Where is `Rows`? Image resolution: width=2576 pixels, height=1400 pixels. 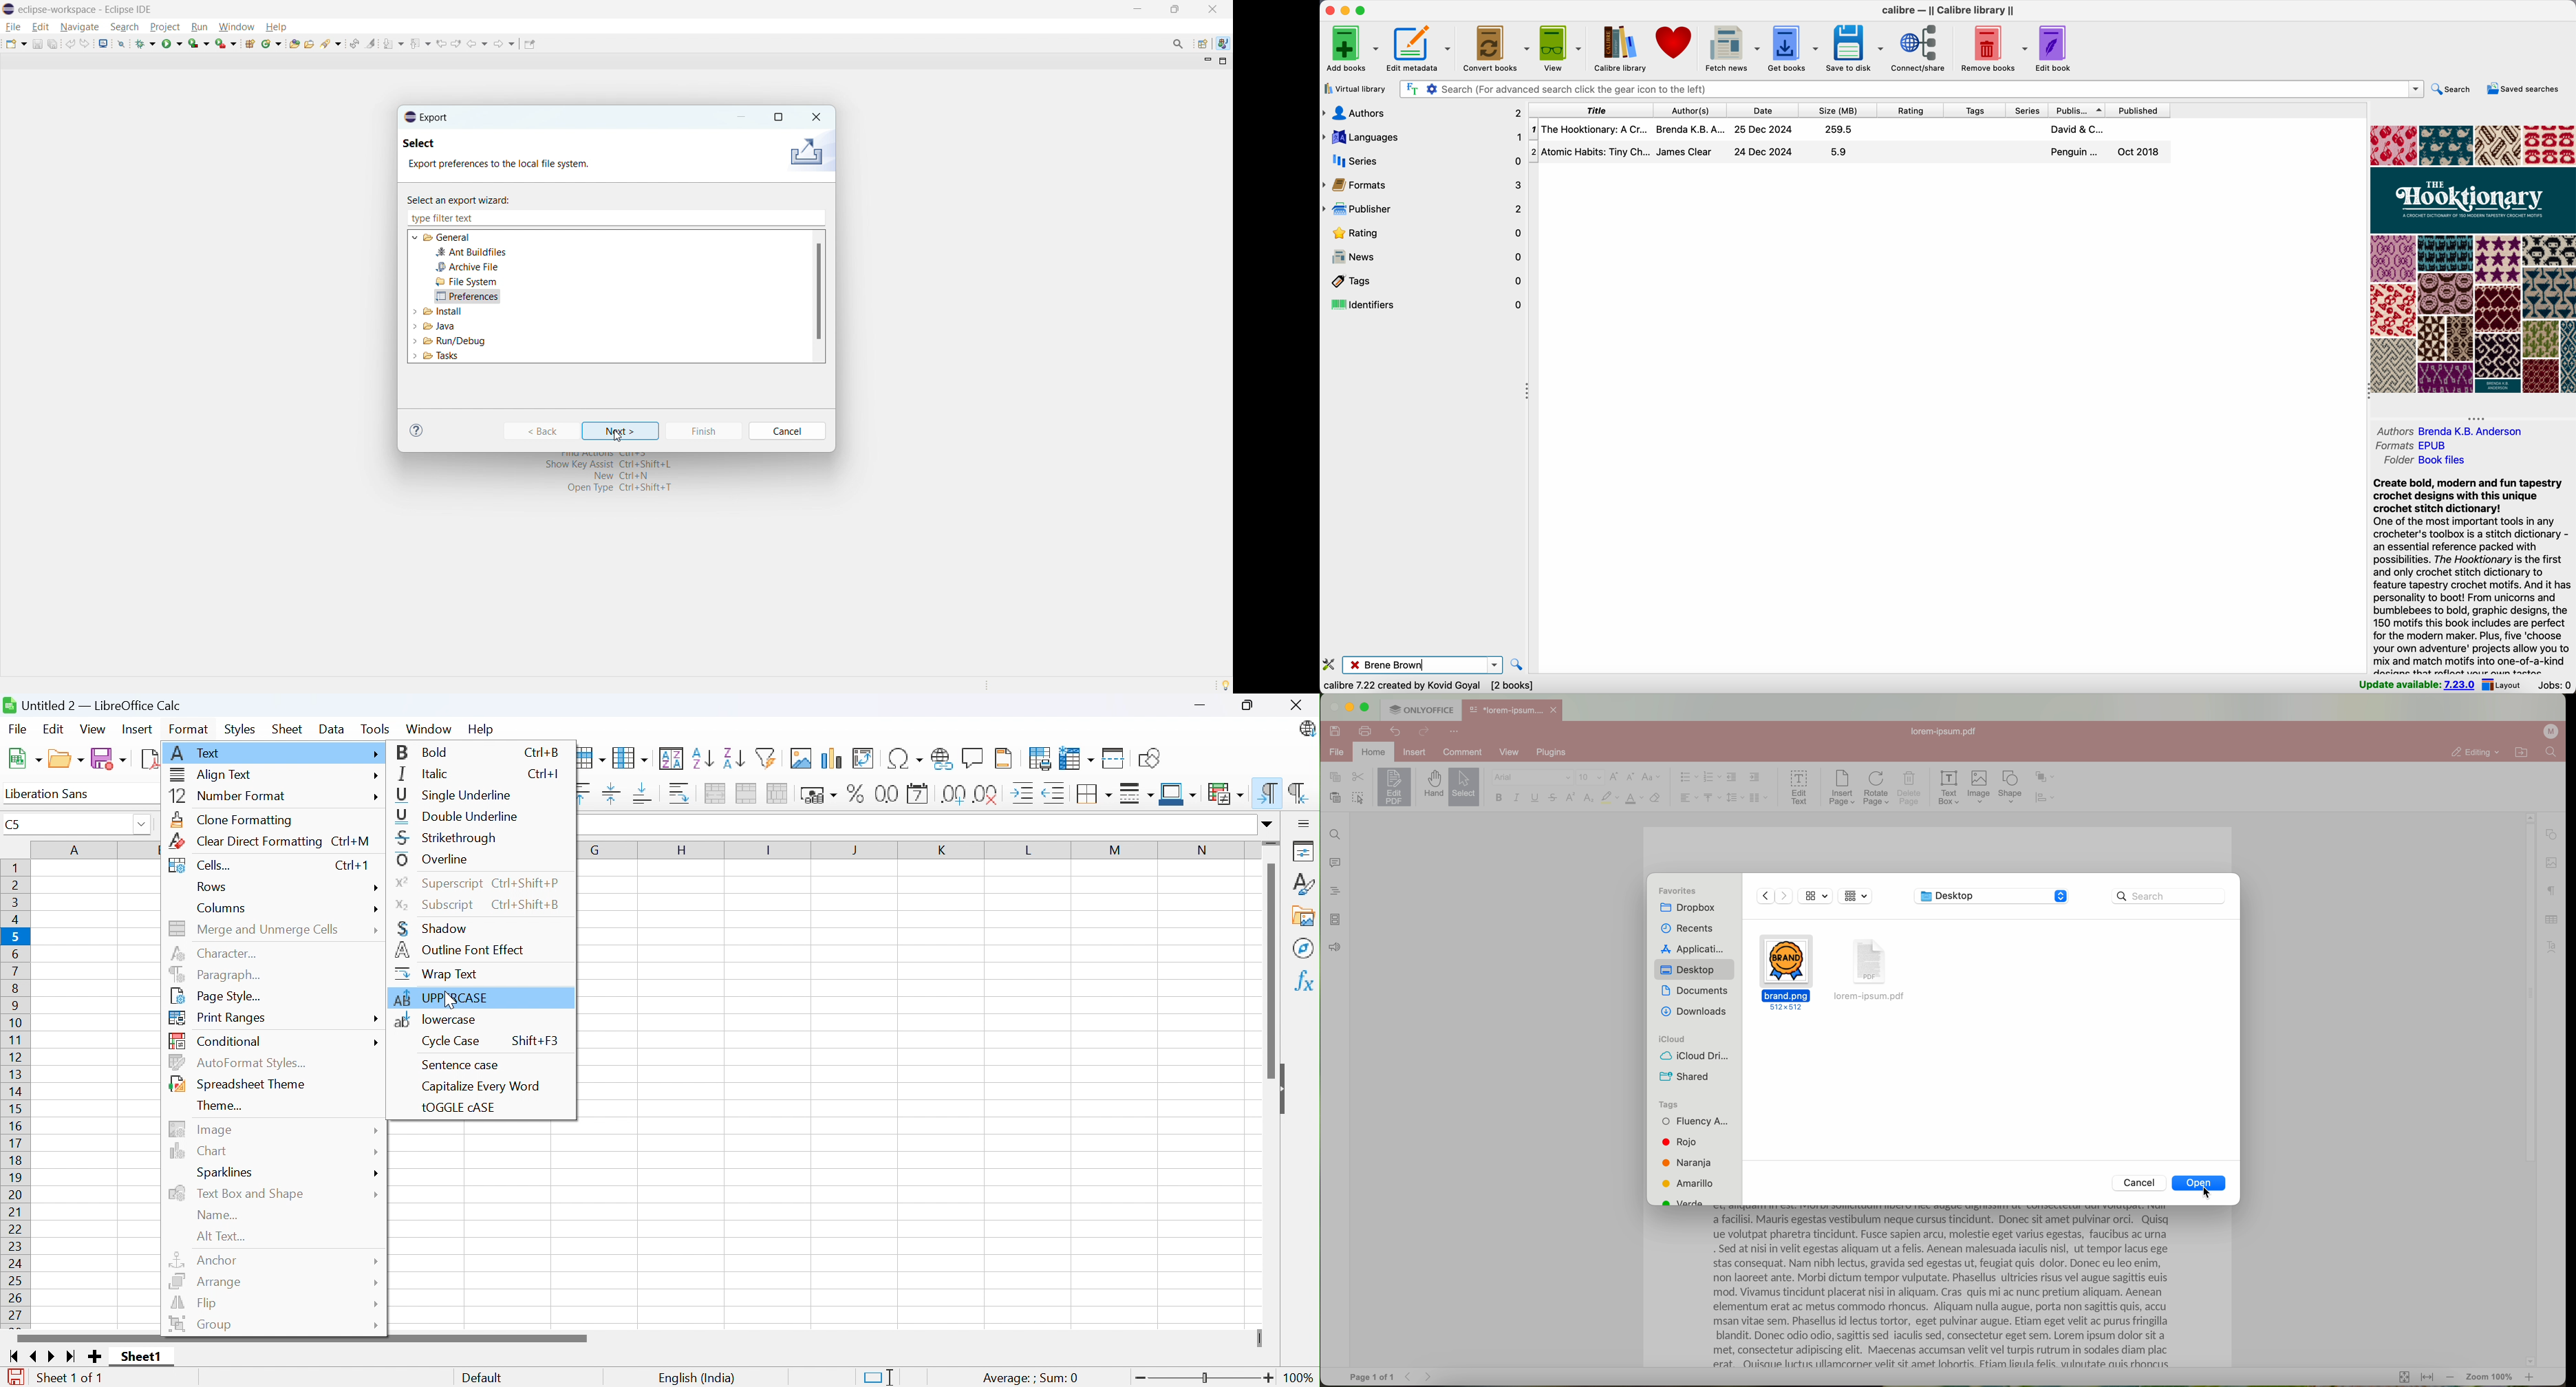 Rows is located at coordinates (213, 887).